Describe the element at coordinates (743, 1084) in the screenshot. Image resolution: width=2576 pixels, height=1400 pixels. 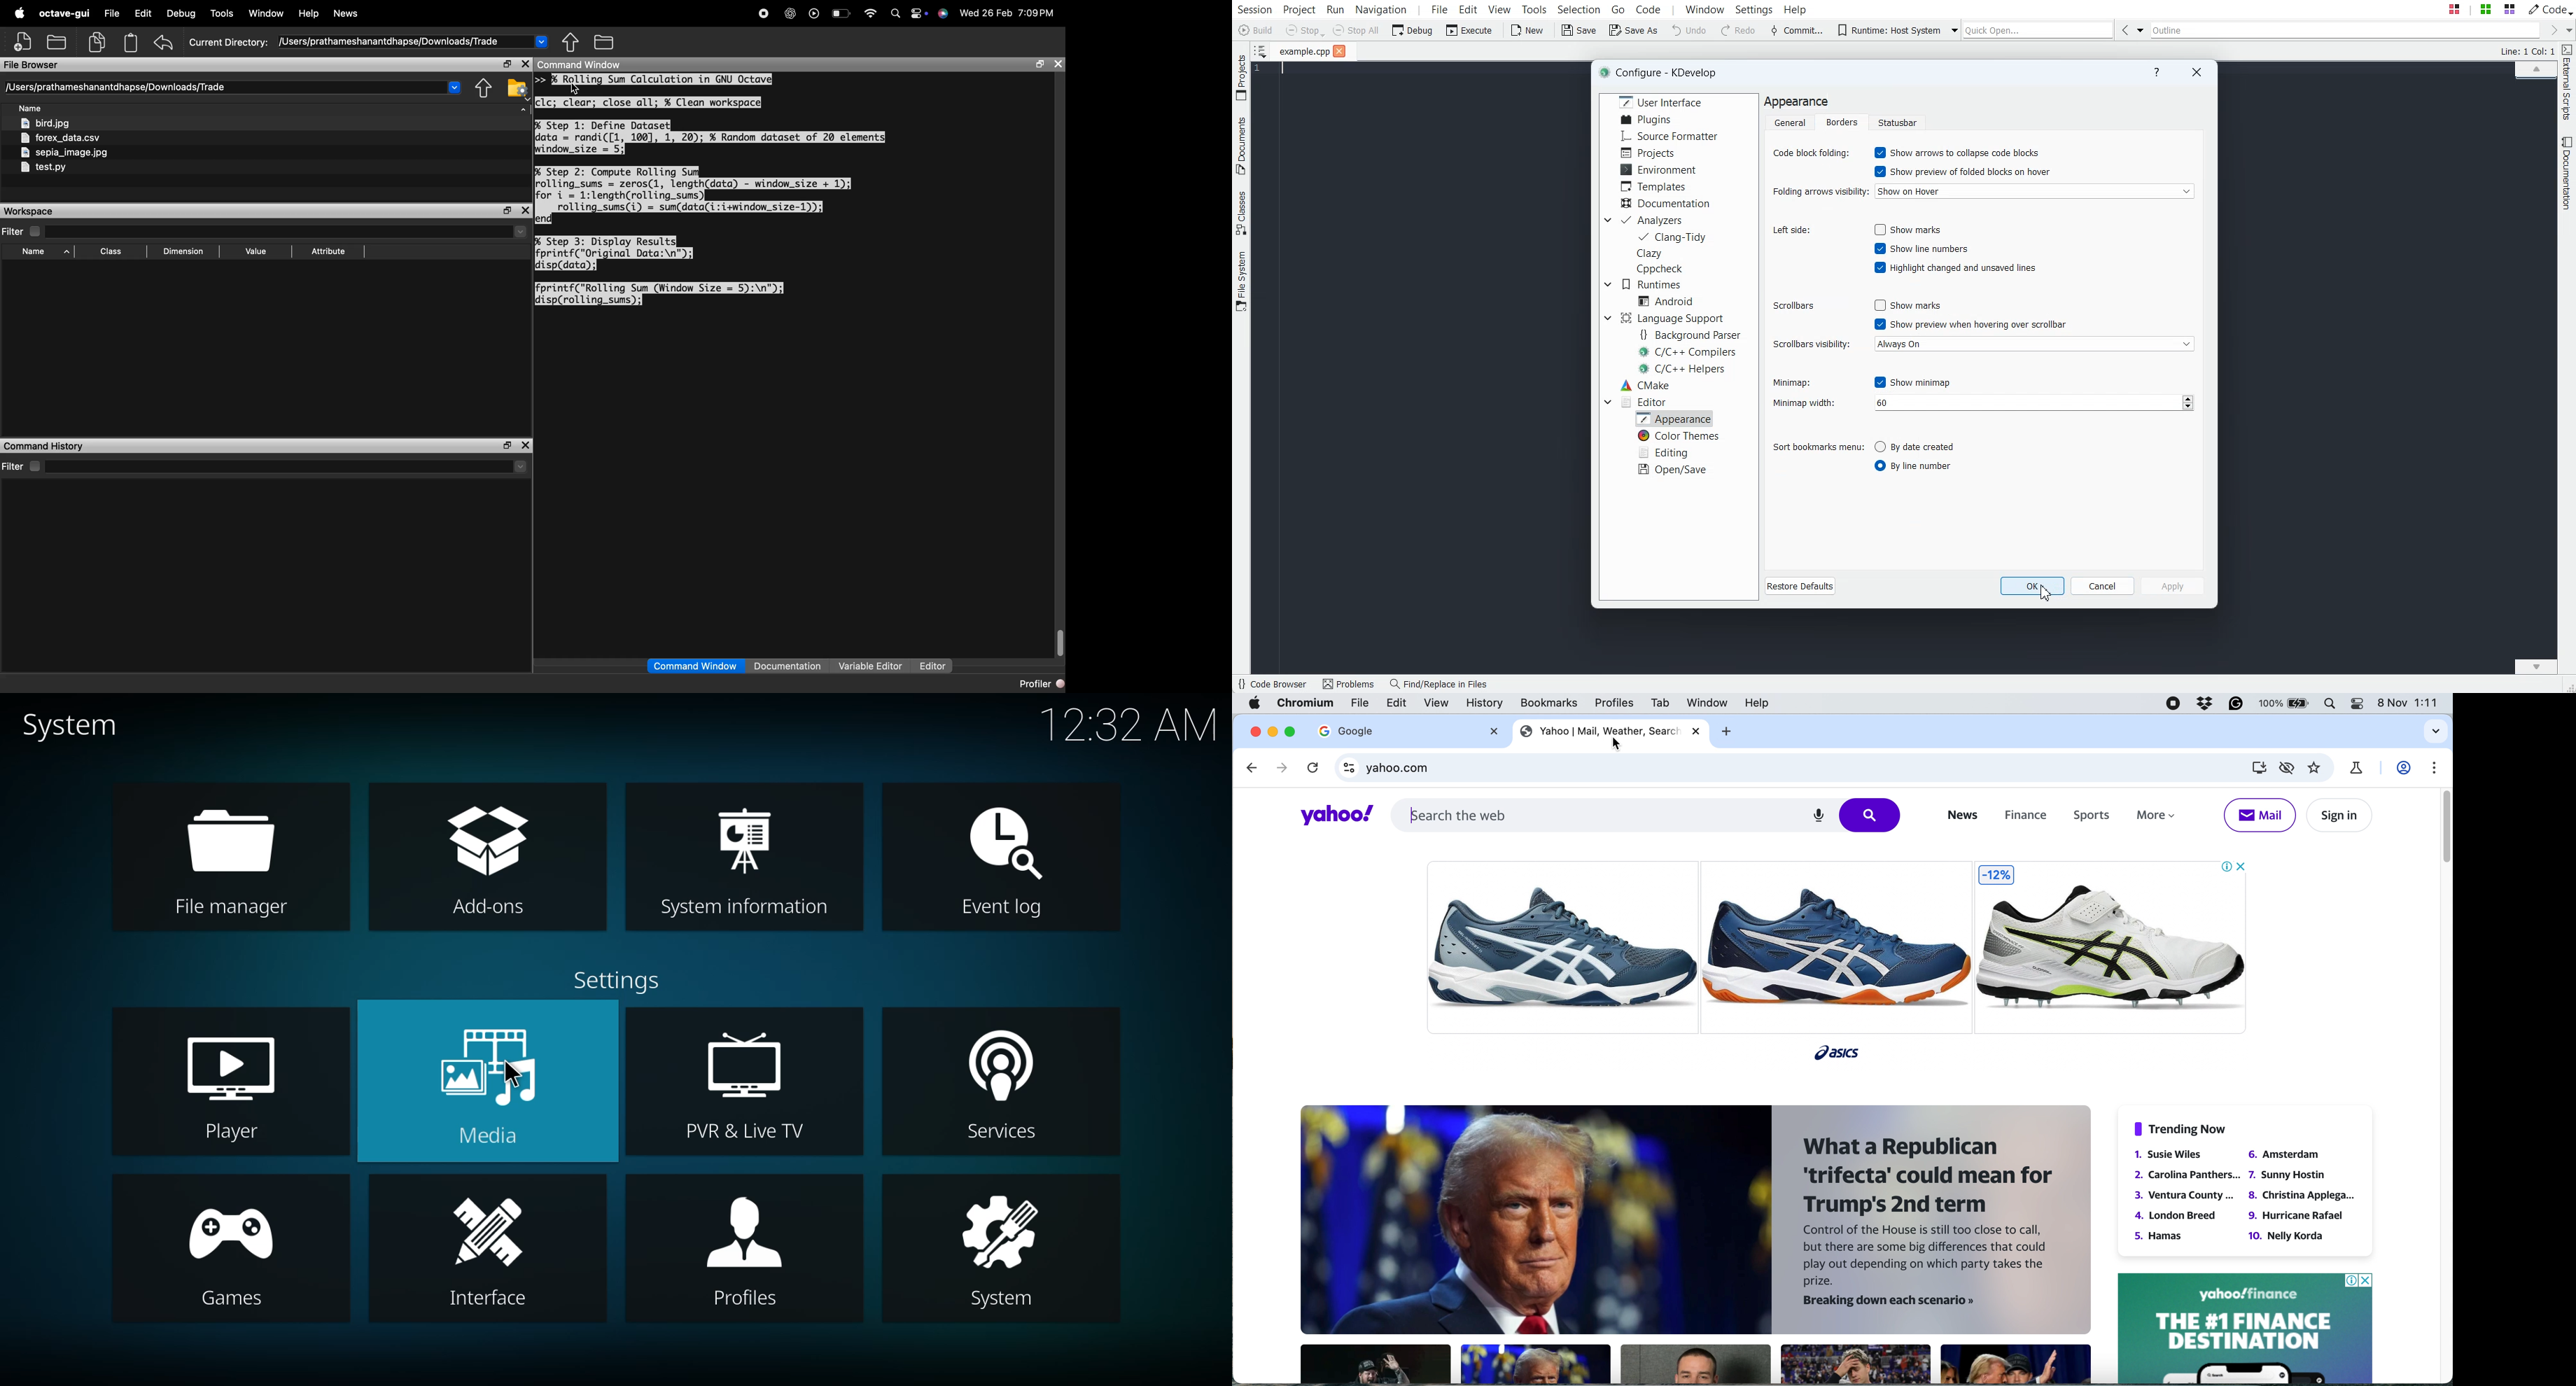
I see `pvr & live tv` at that location.